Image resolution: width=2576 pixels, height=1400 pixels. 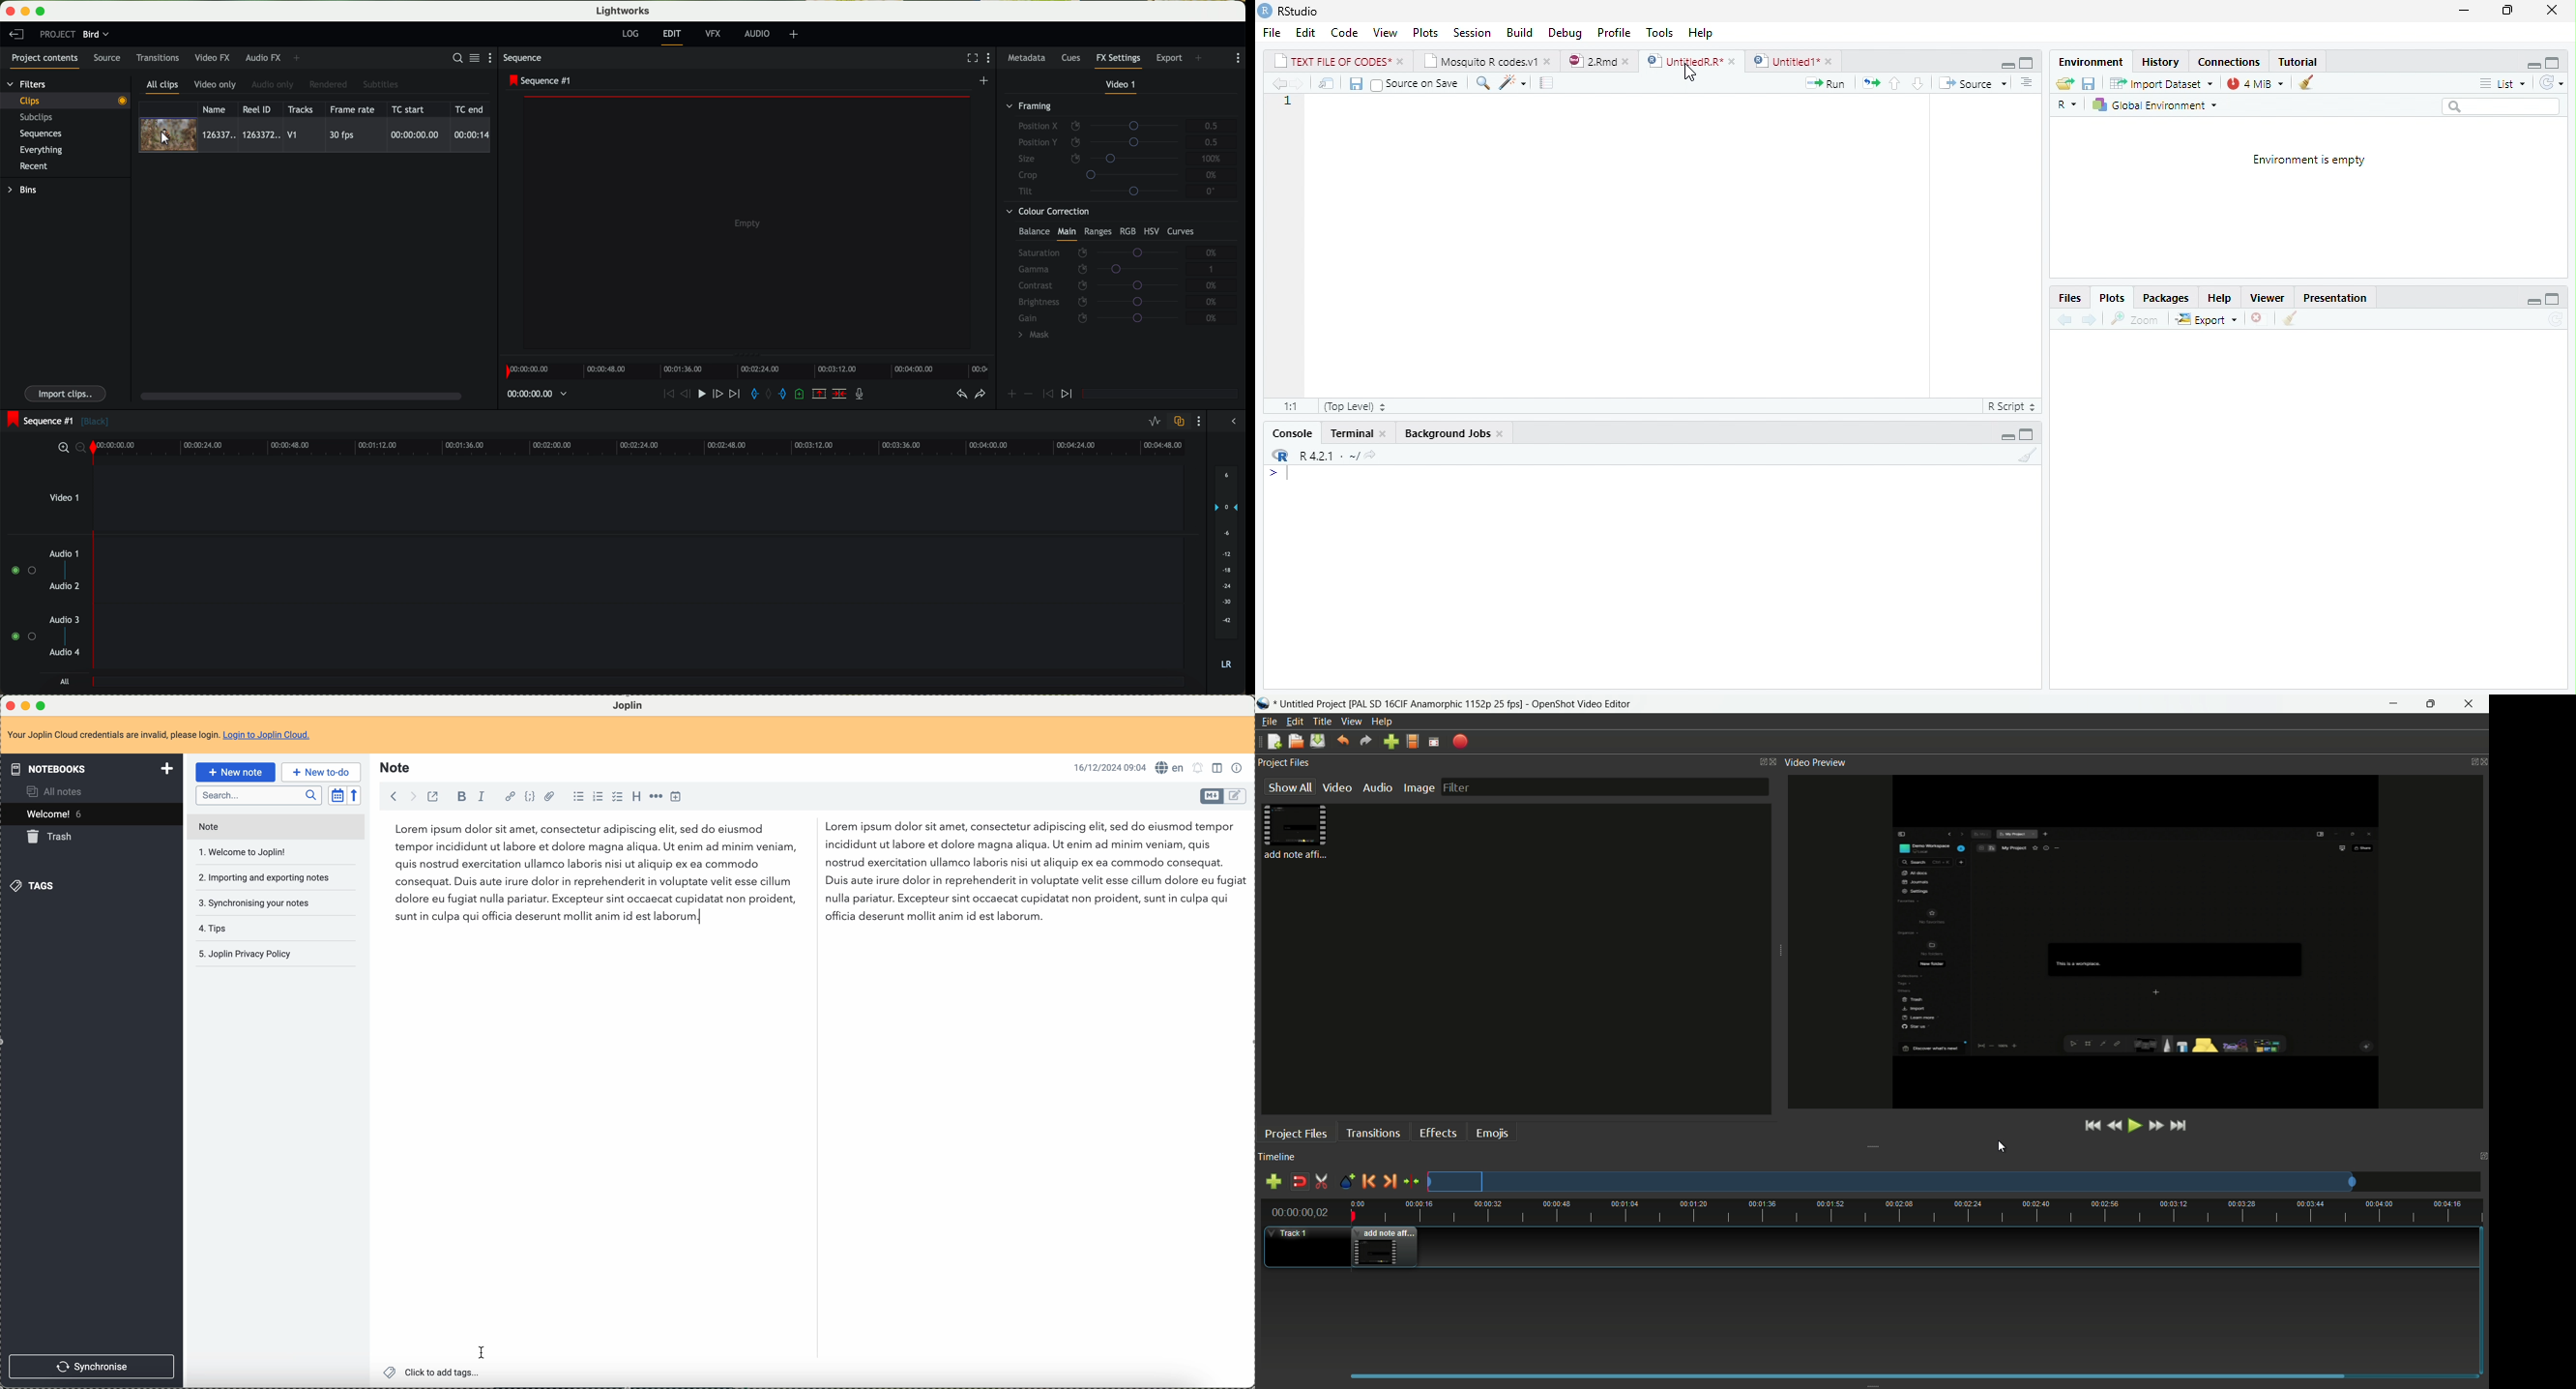 I want to click on maximize, so click(x=2507, y=13).